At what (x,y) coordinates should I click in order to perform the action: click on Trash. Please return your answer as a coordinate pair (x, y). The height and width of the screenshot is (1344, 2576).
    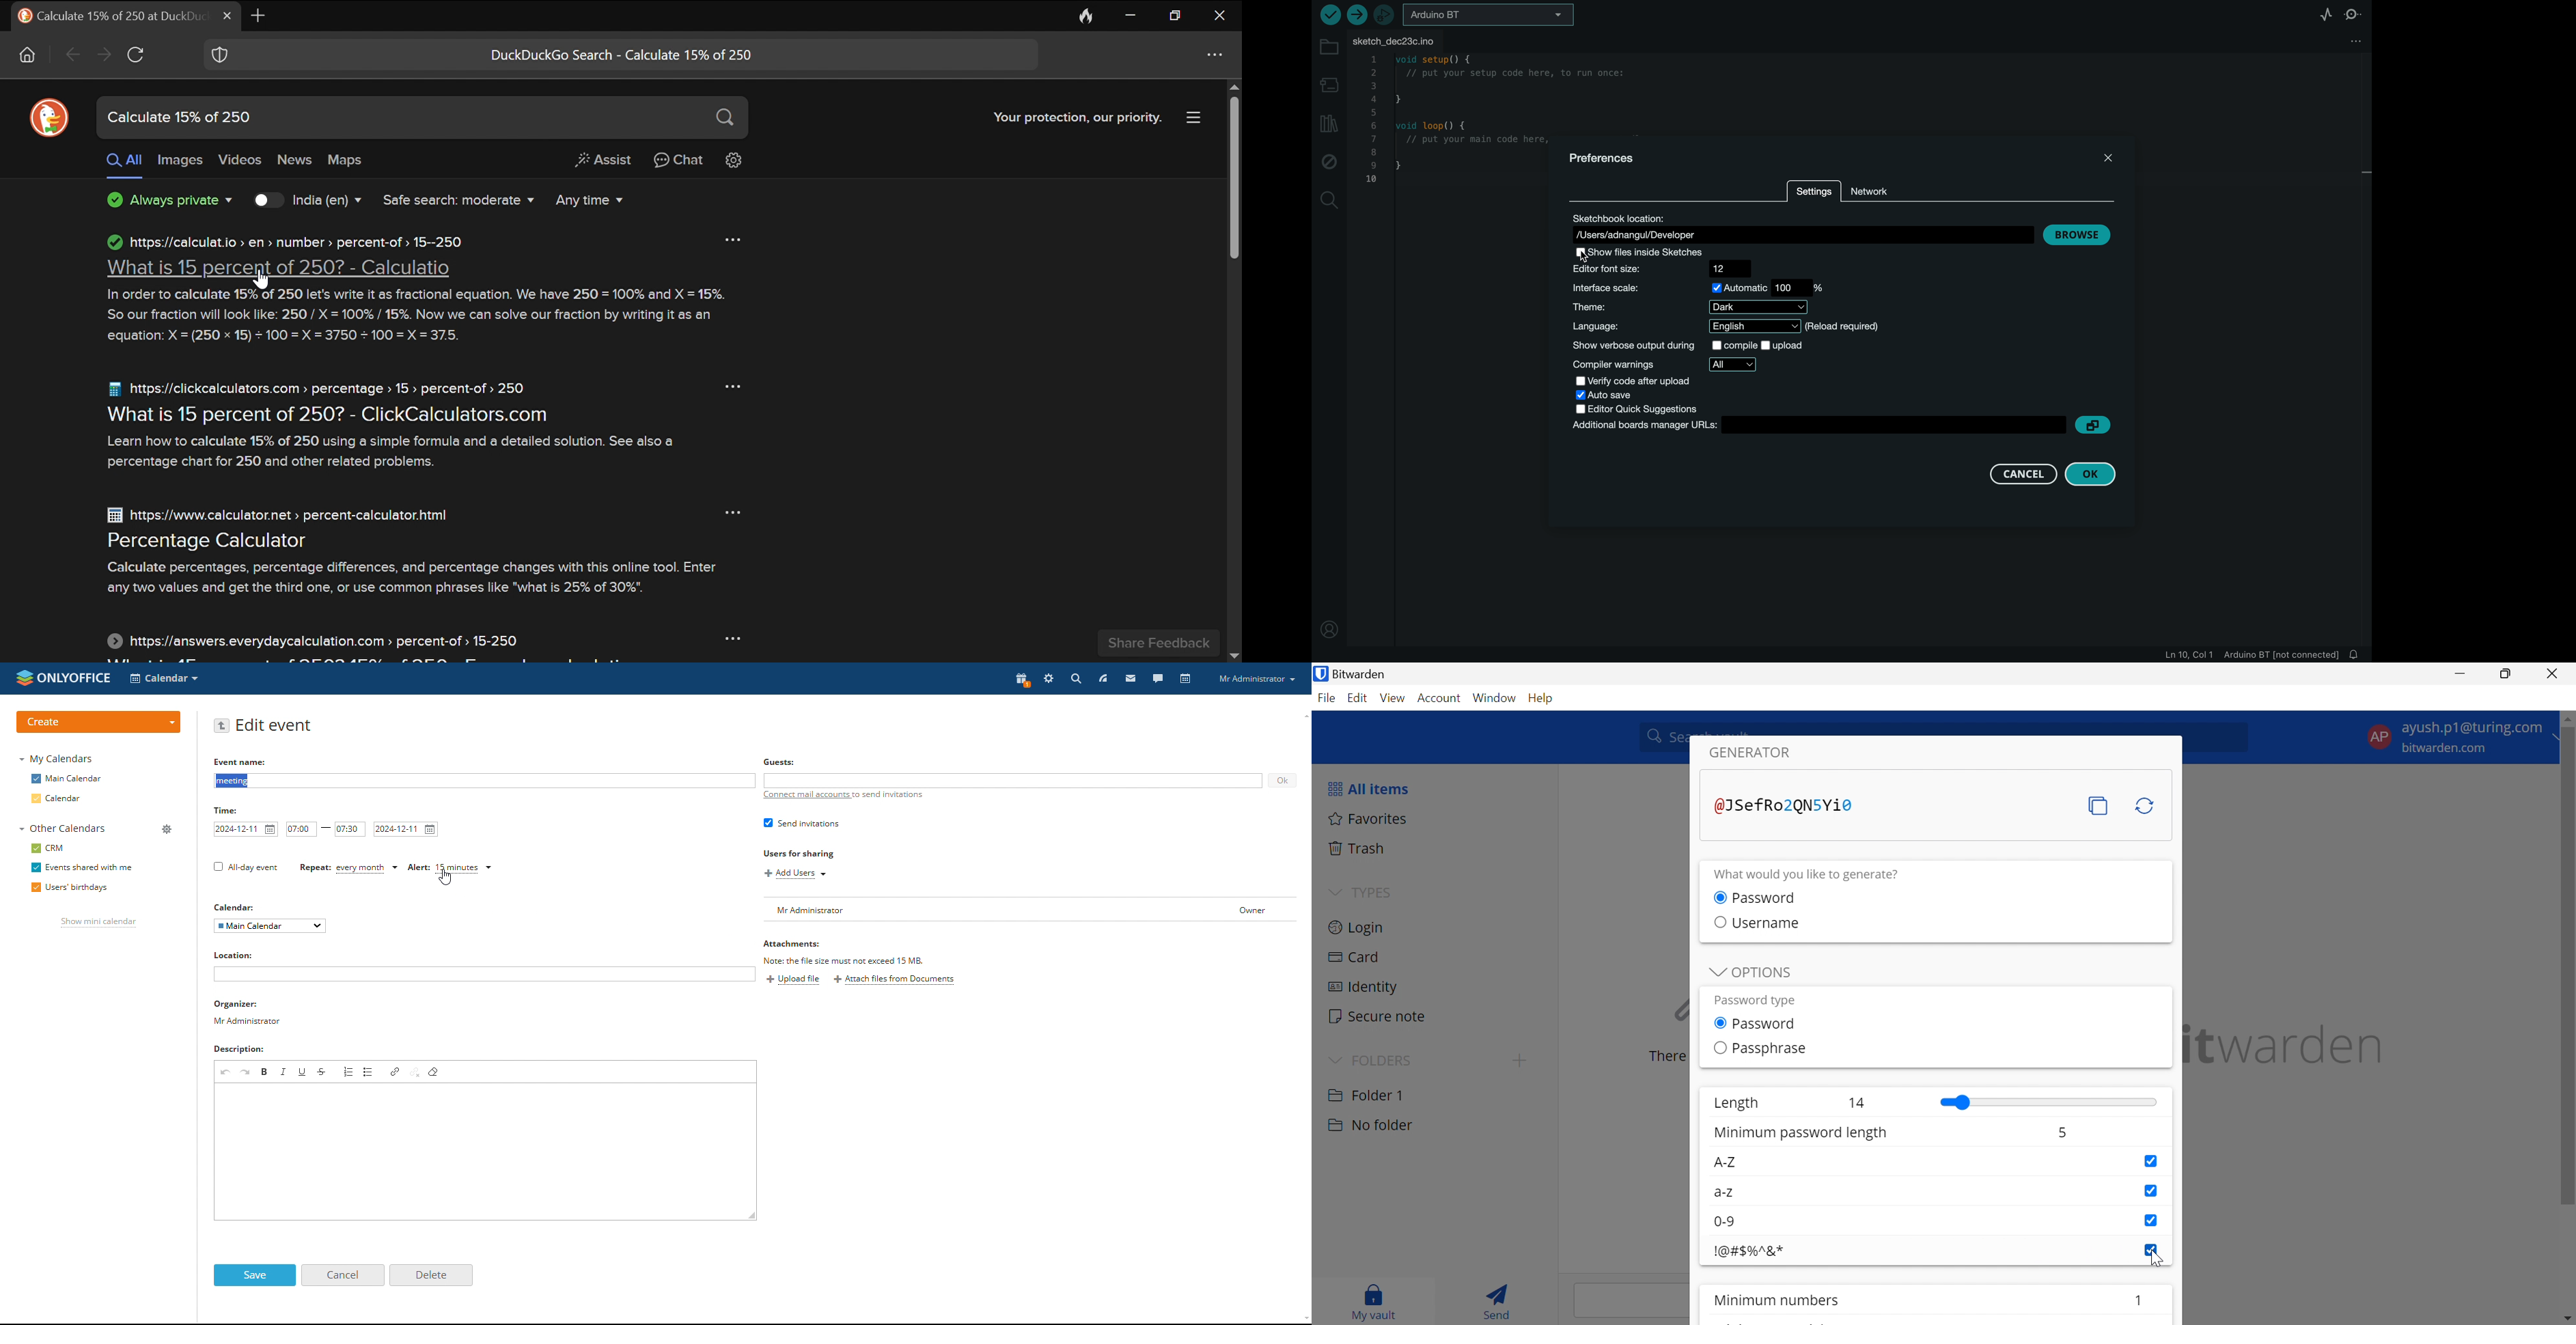
    Looking at the image, I should click on (1360, 848).